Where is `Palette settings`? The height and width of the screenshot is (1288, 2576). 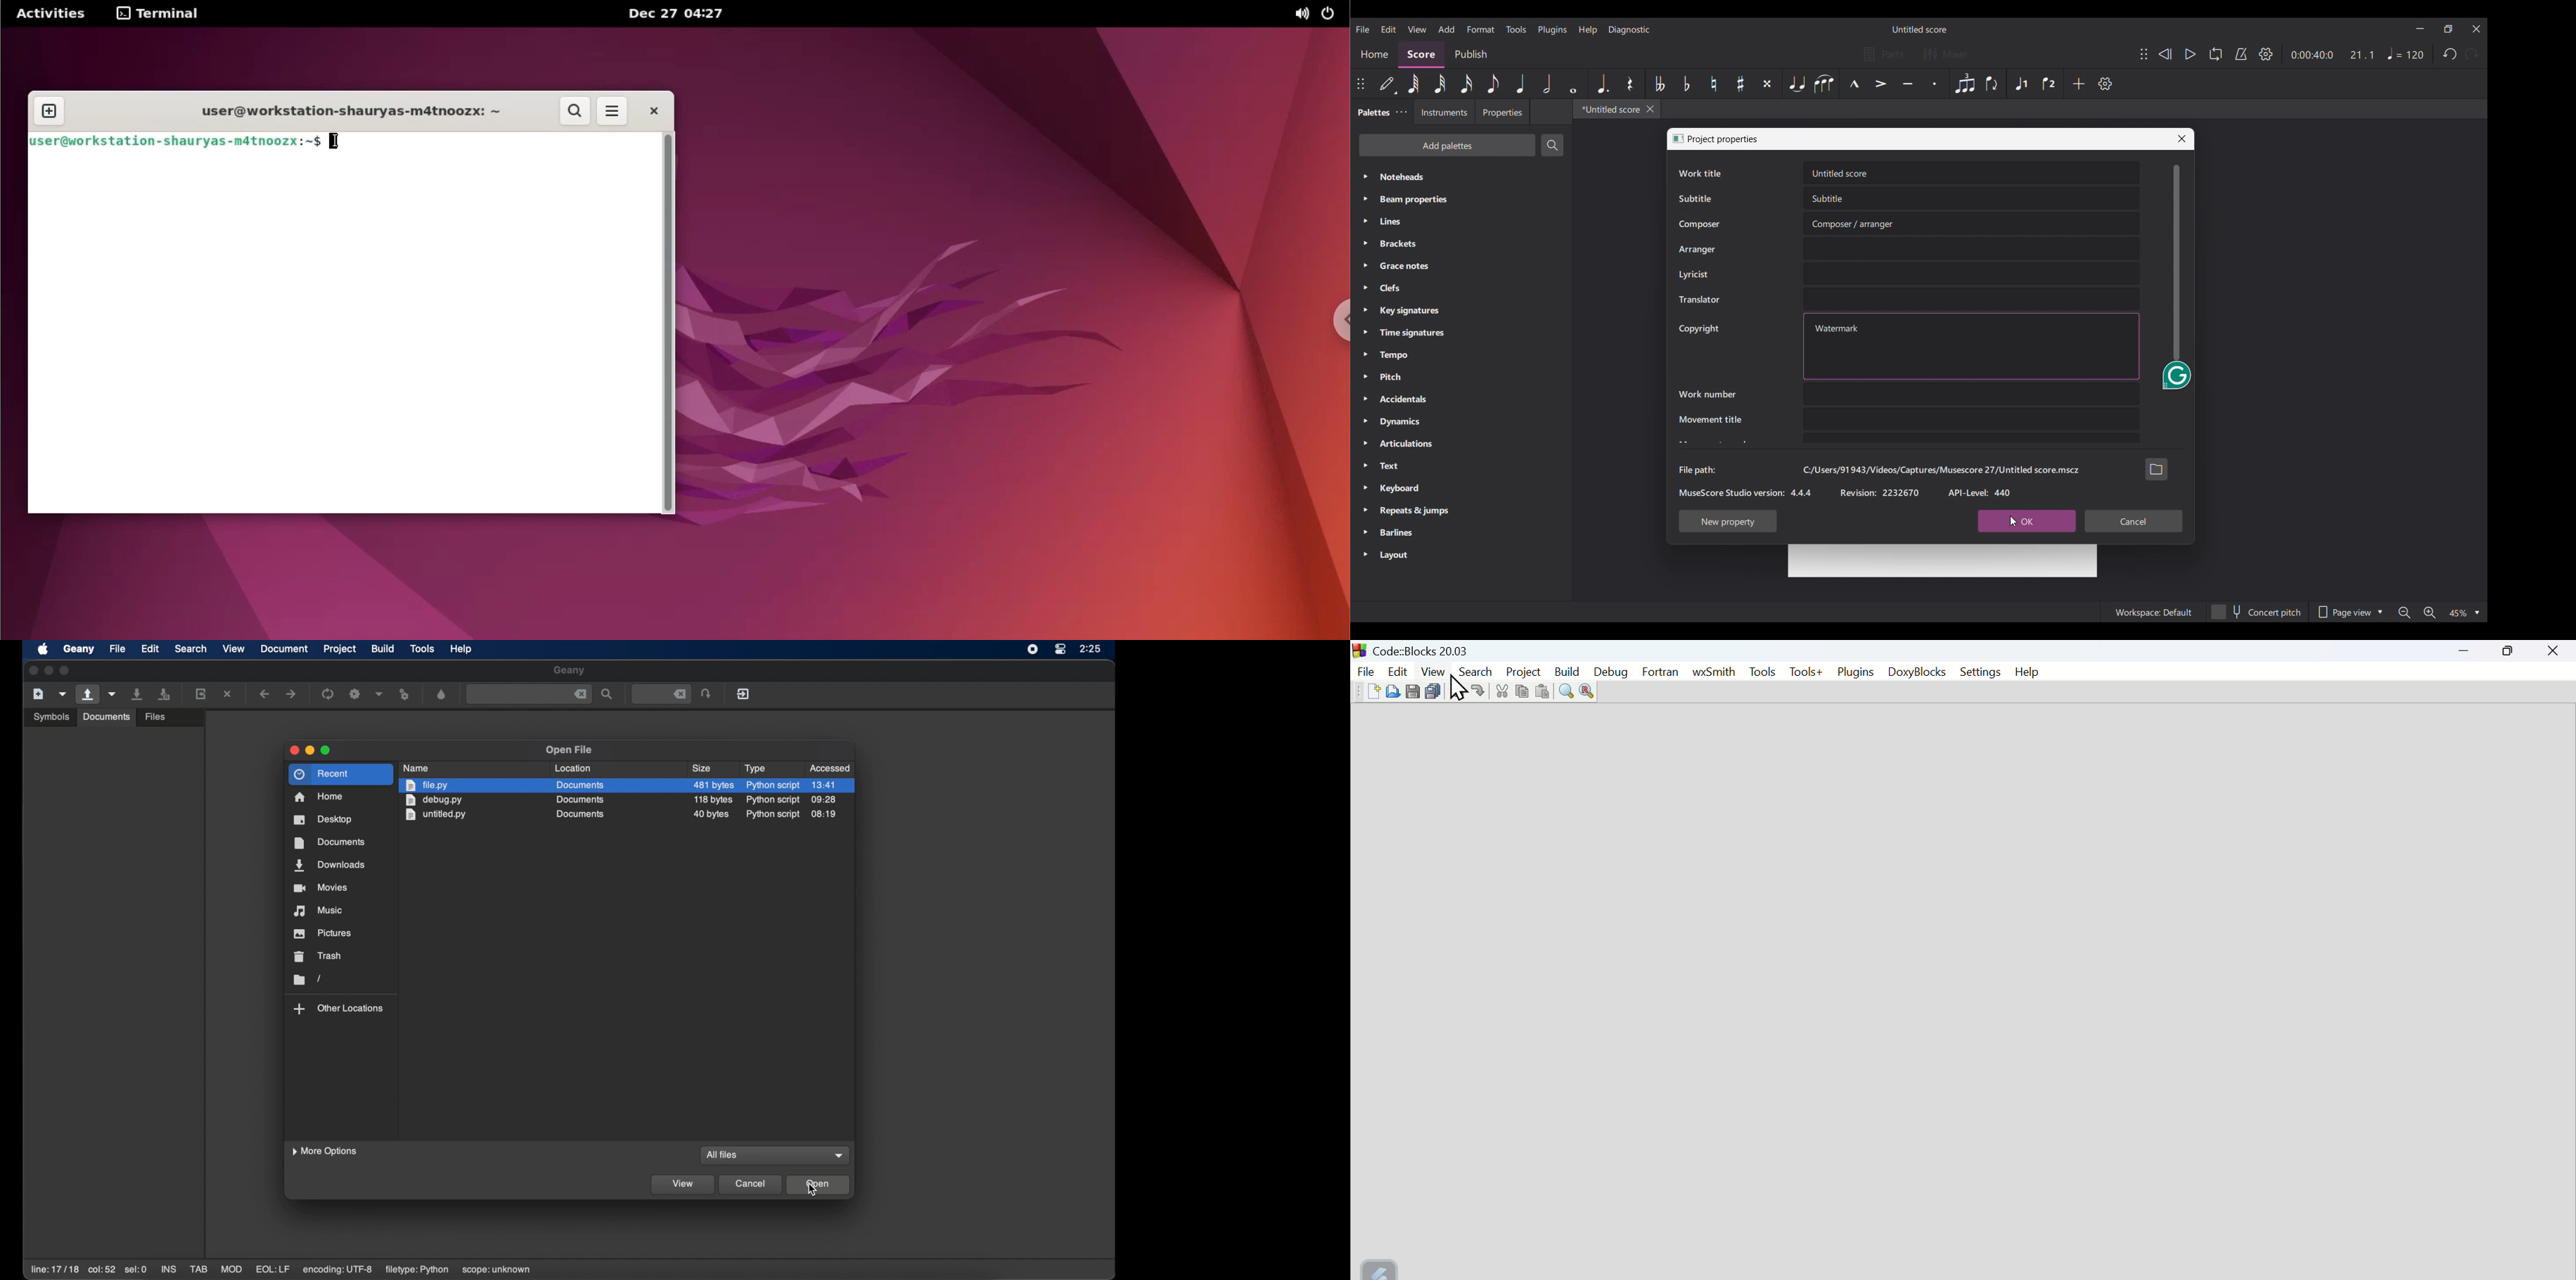
Palette settings is located at coordinates (1402, 112).